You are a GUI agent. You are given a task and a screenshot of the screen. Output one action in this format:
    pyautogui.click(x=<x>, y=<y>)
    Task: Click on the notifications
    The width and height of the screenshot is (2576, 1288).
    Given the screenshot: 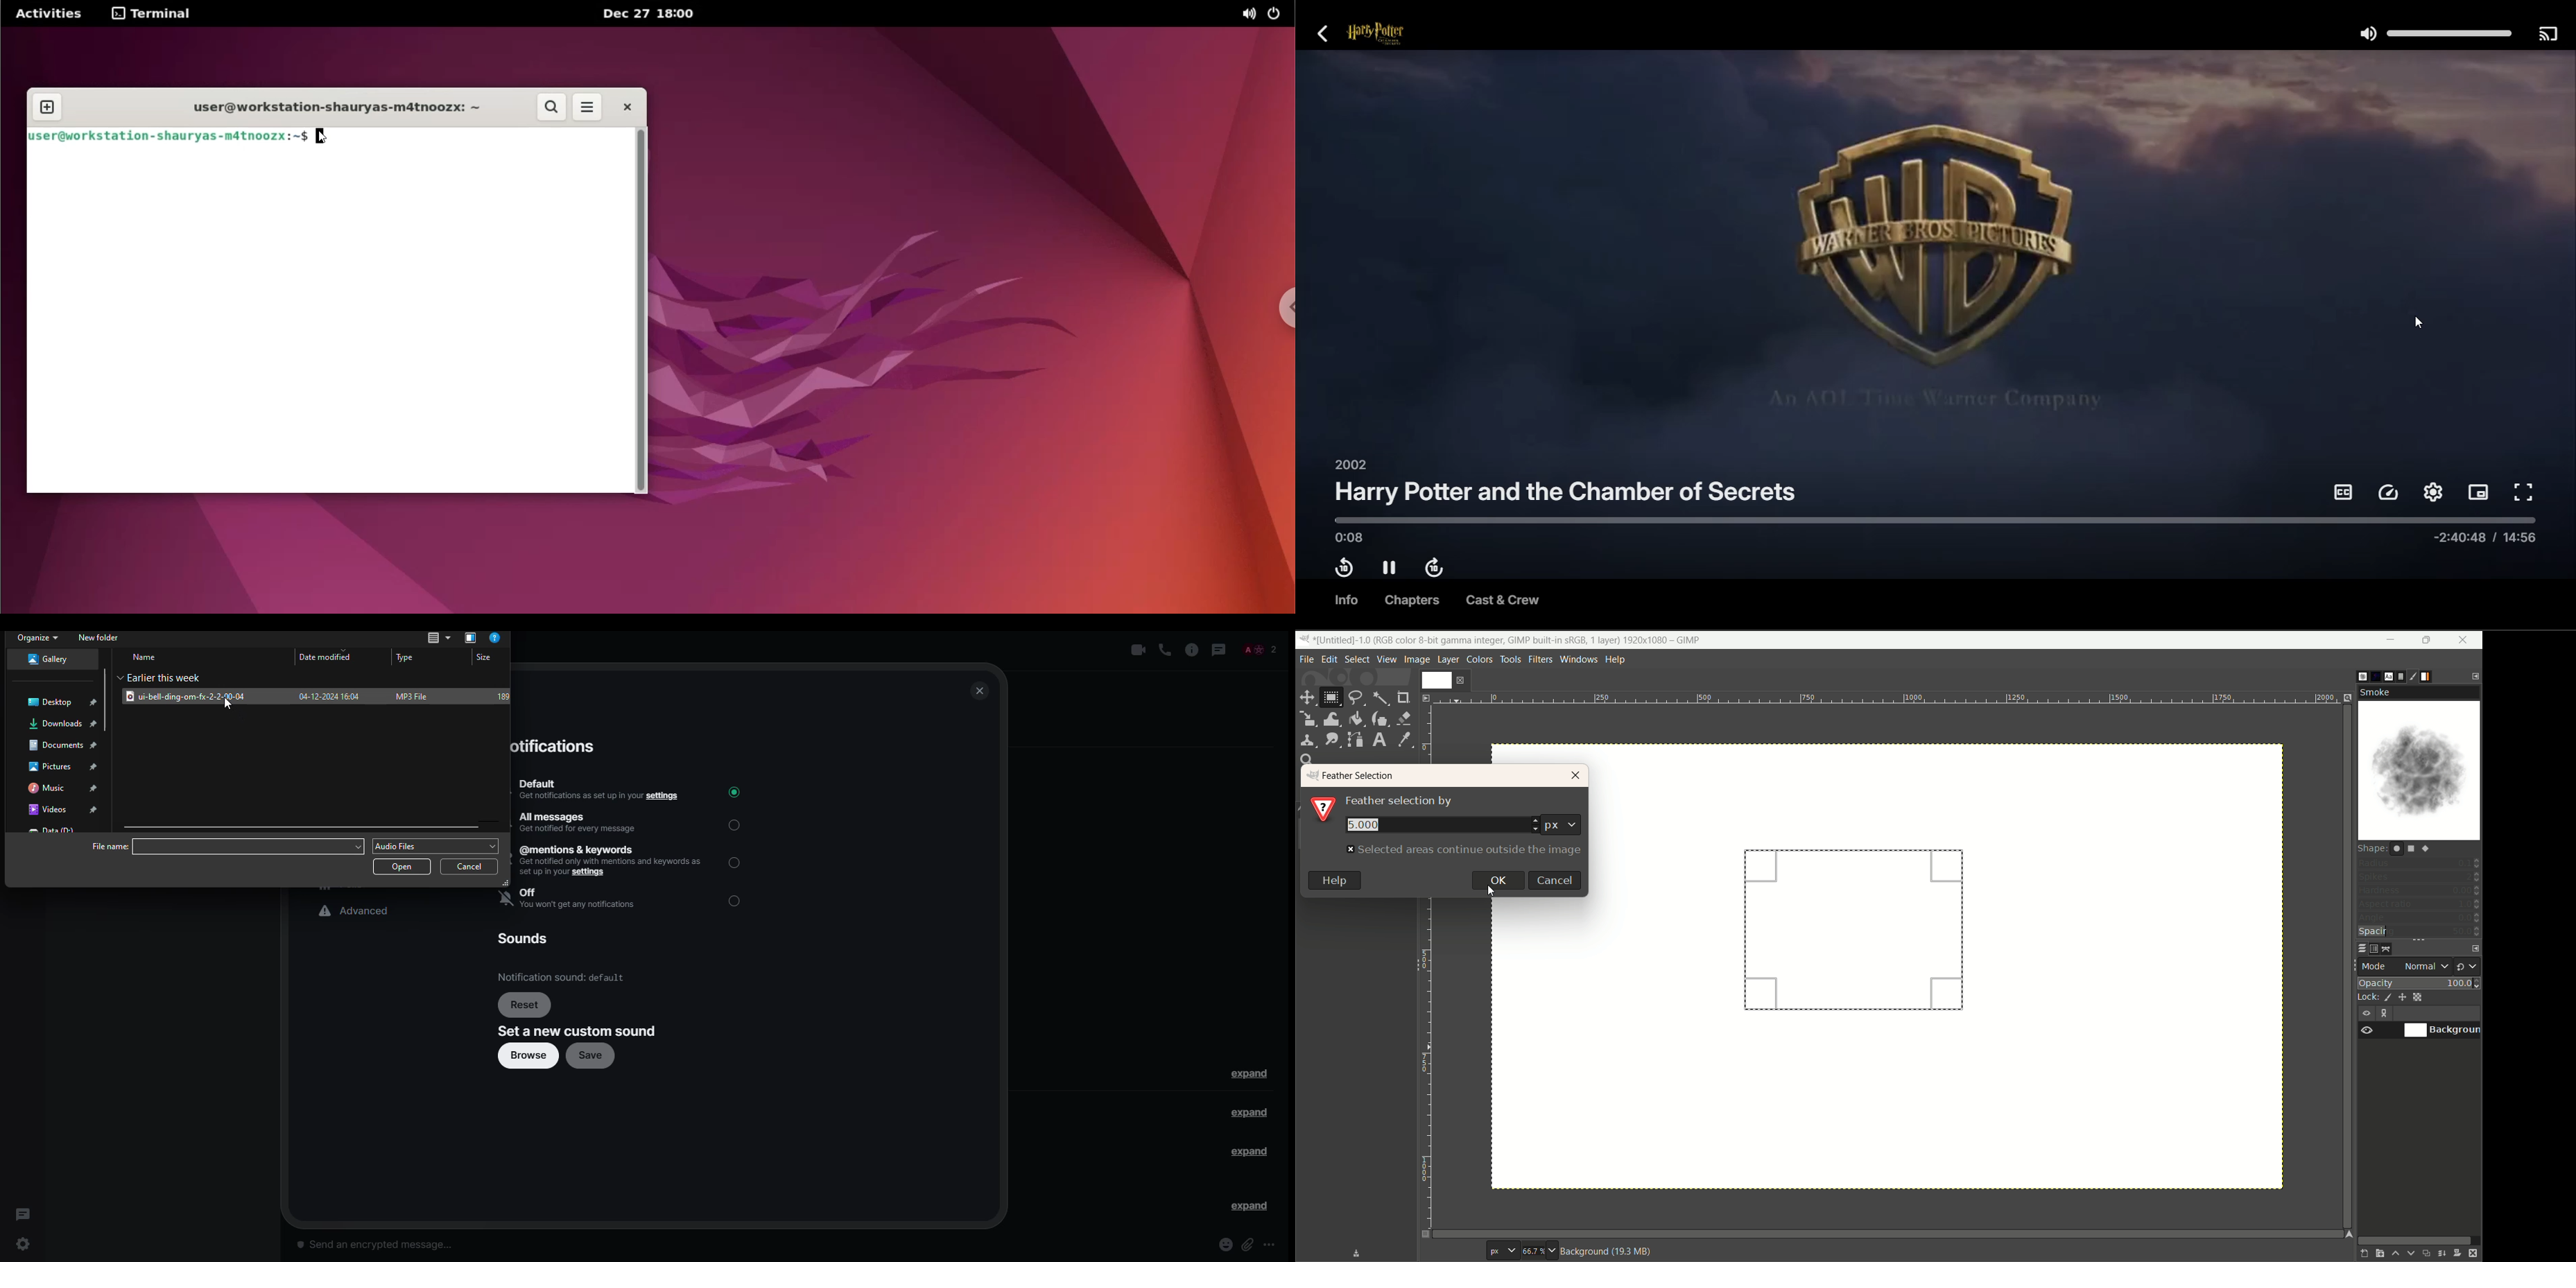 What is the action you would take?
    pyautogui.click(x=554, y=747)
    